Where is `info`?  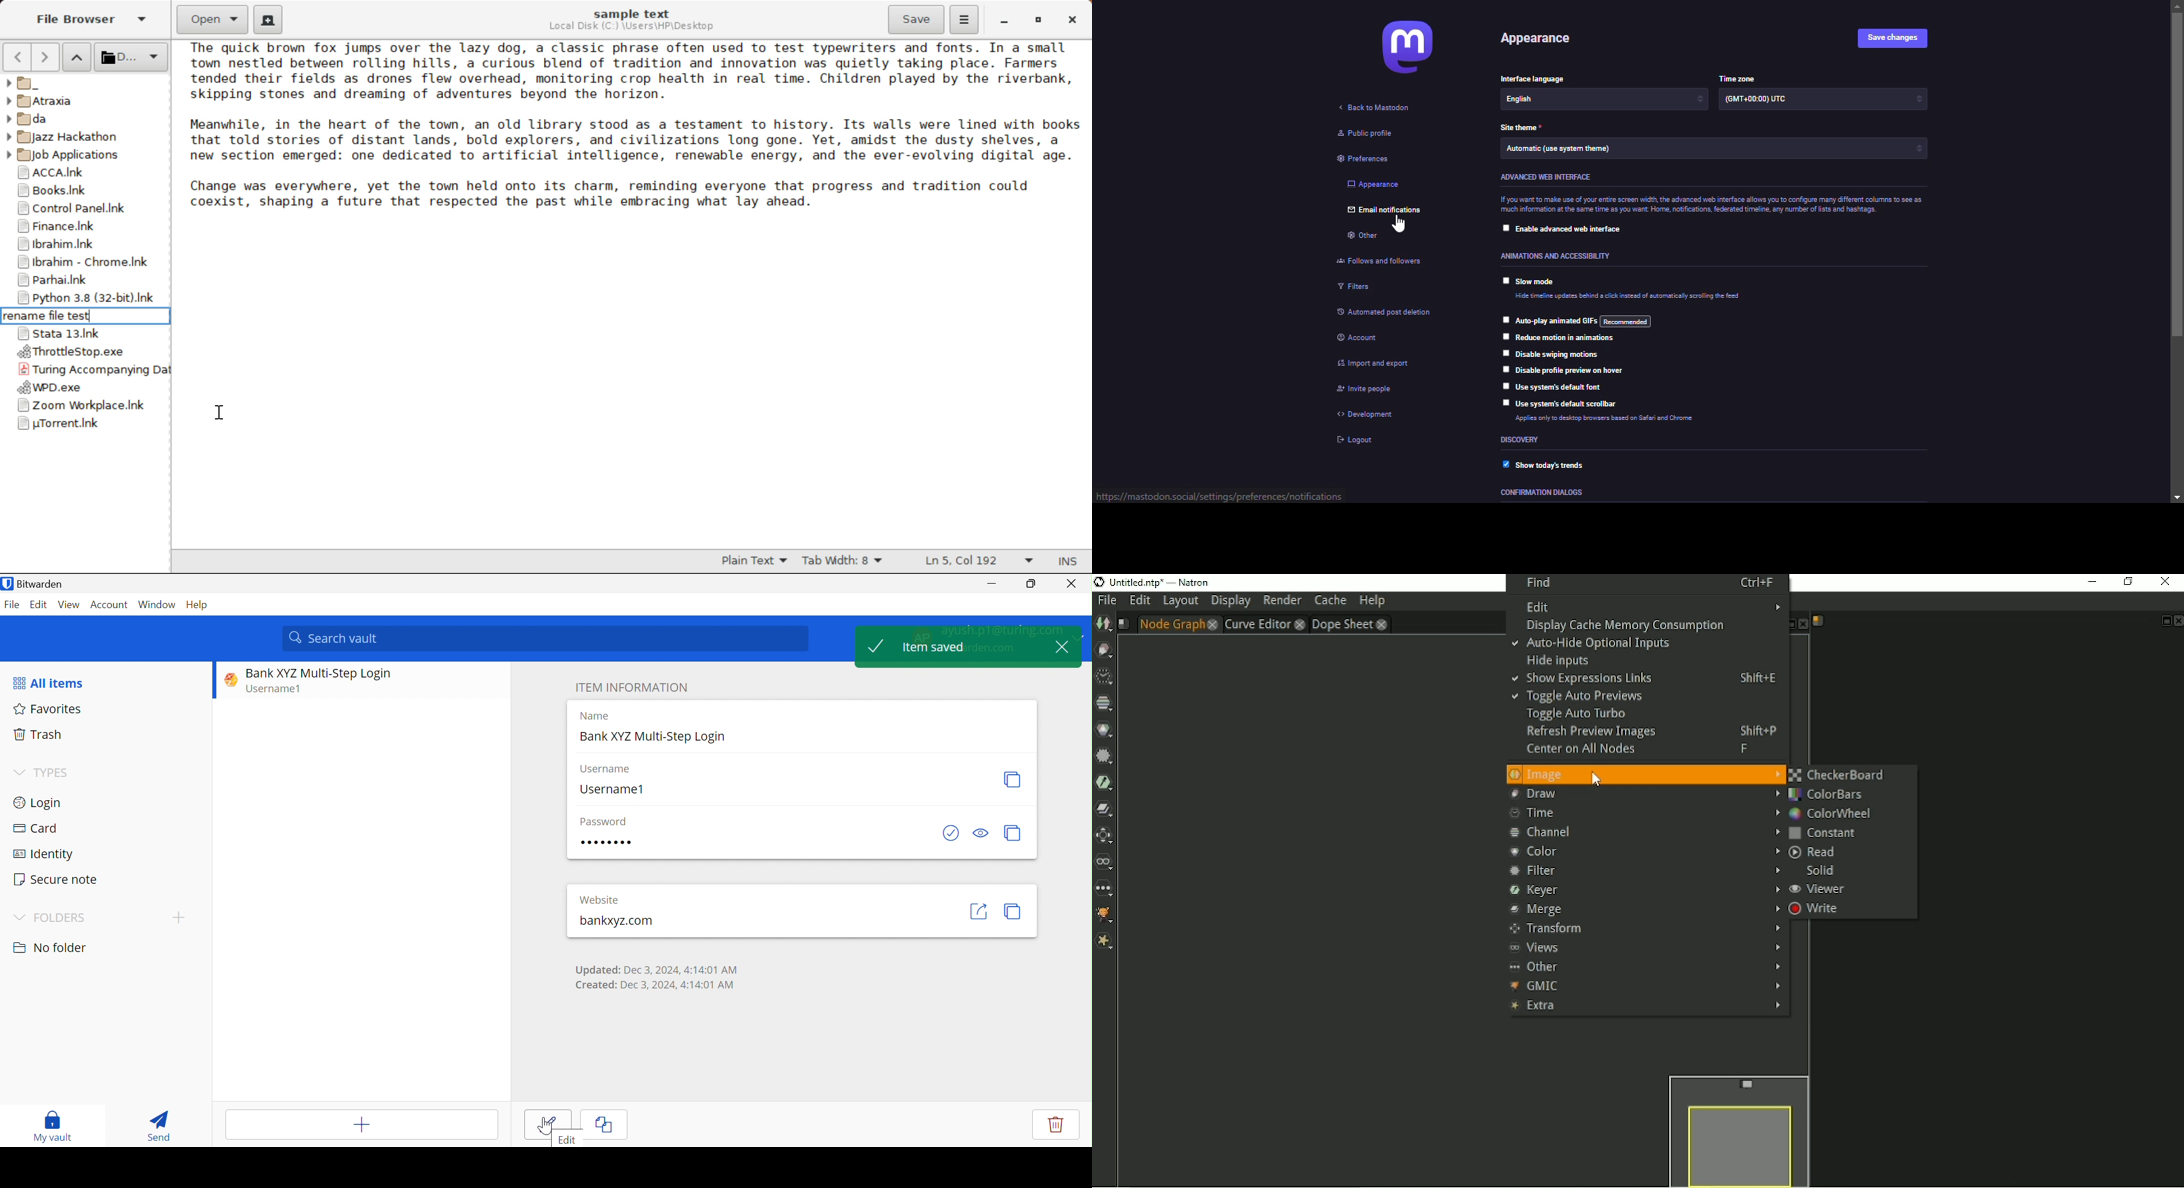
info is located at coordinates (1612, 419).